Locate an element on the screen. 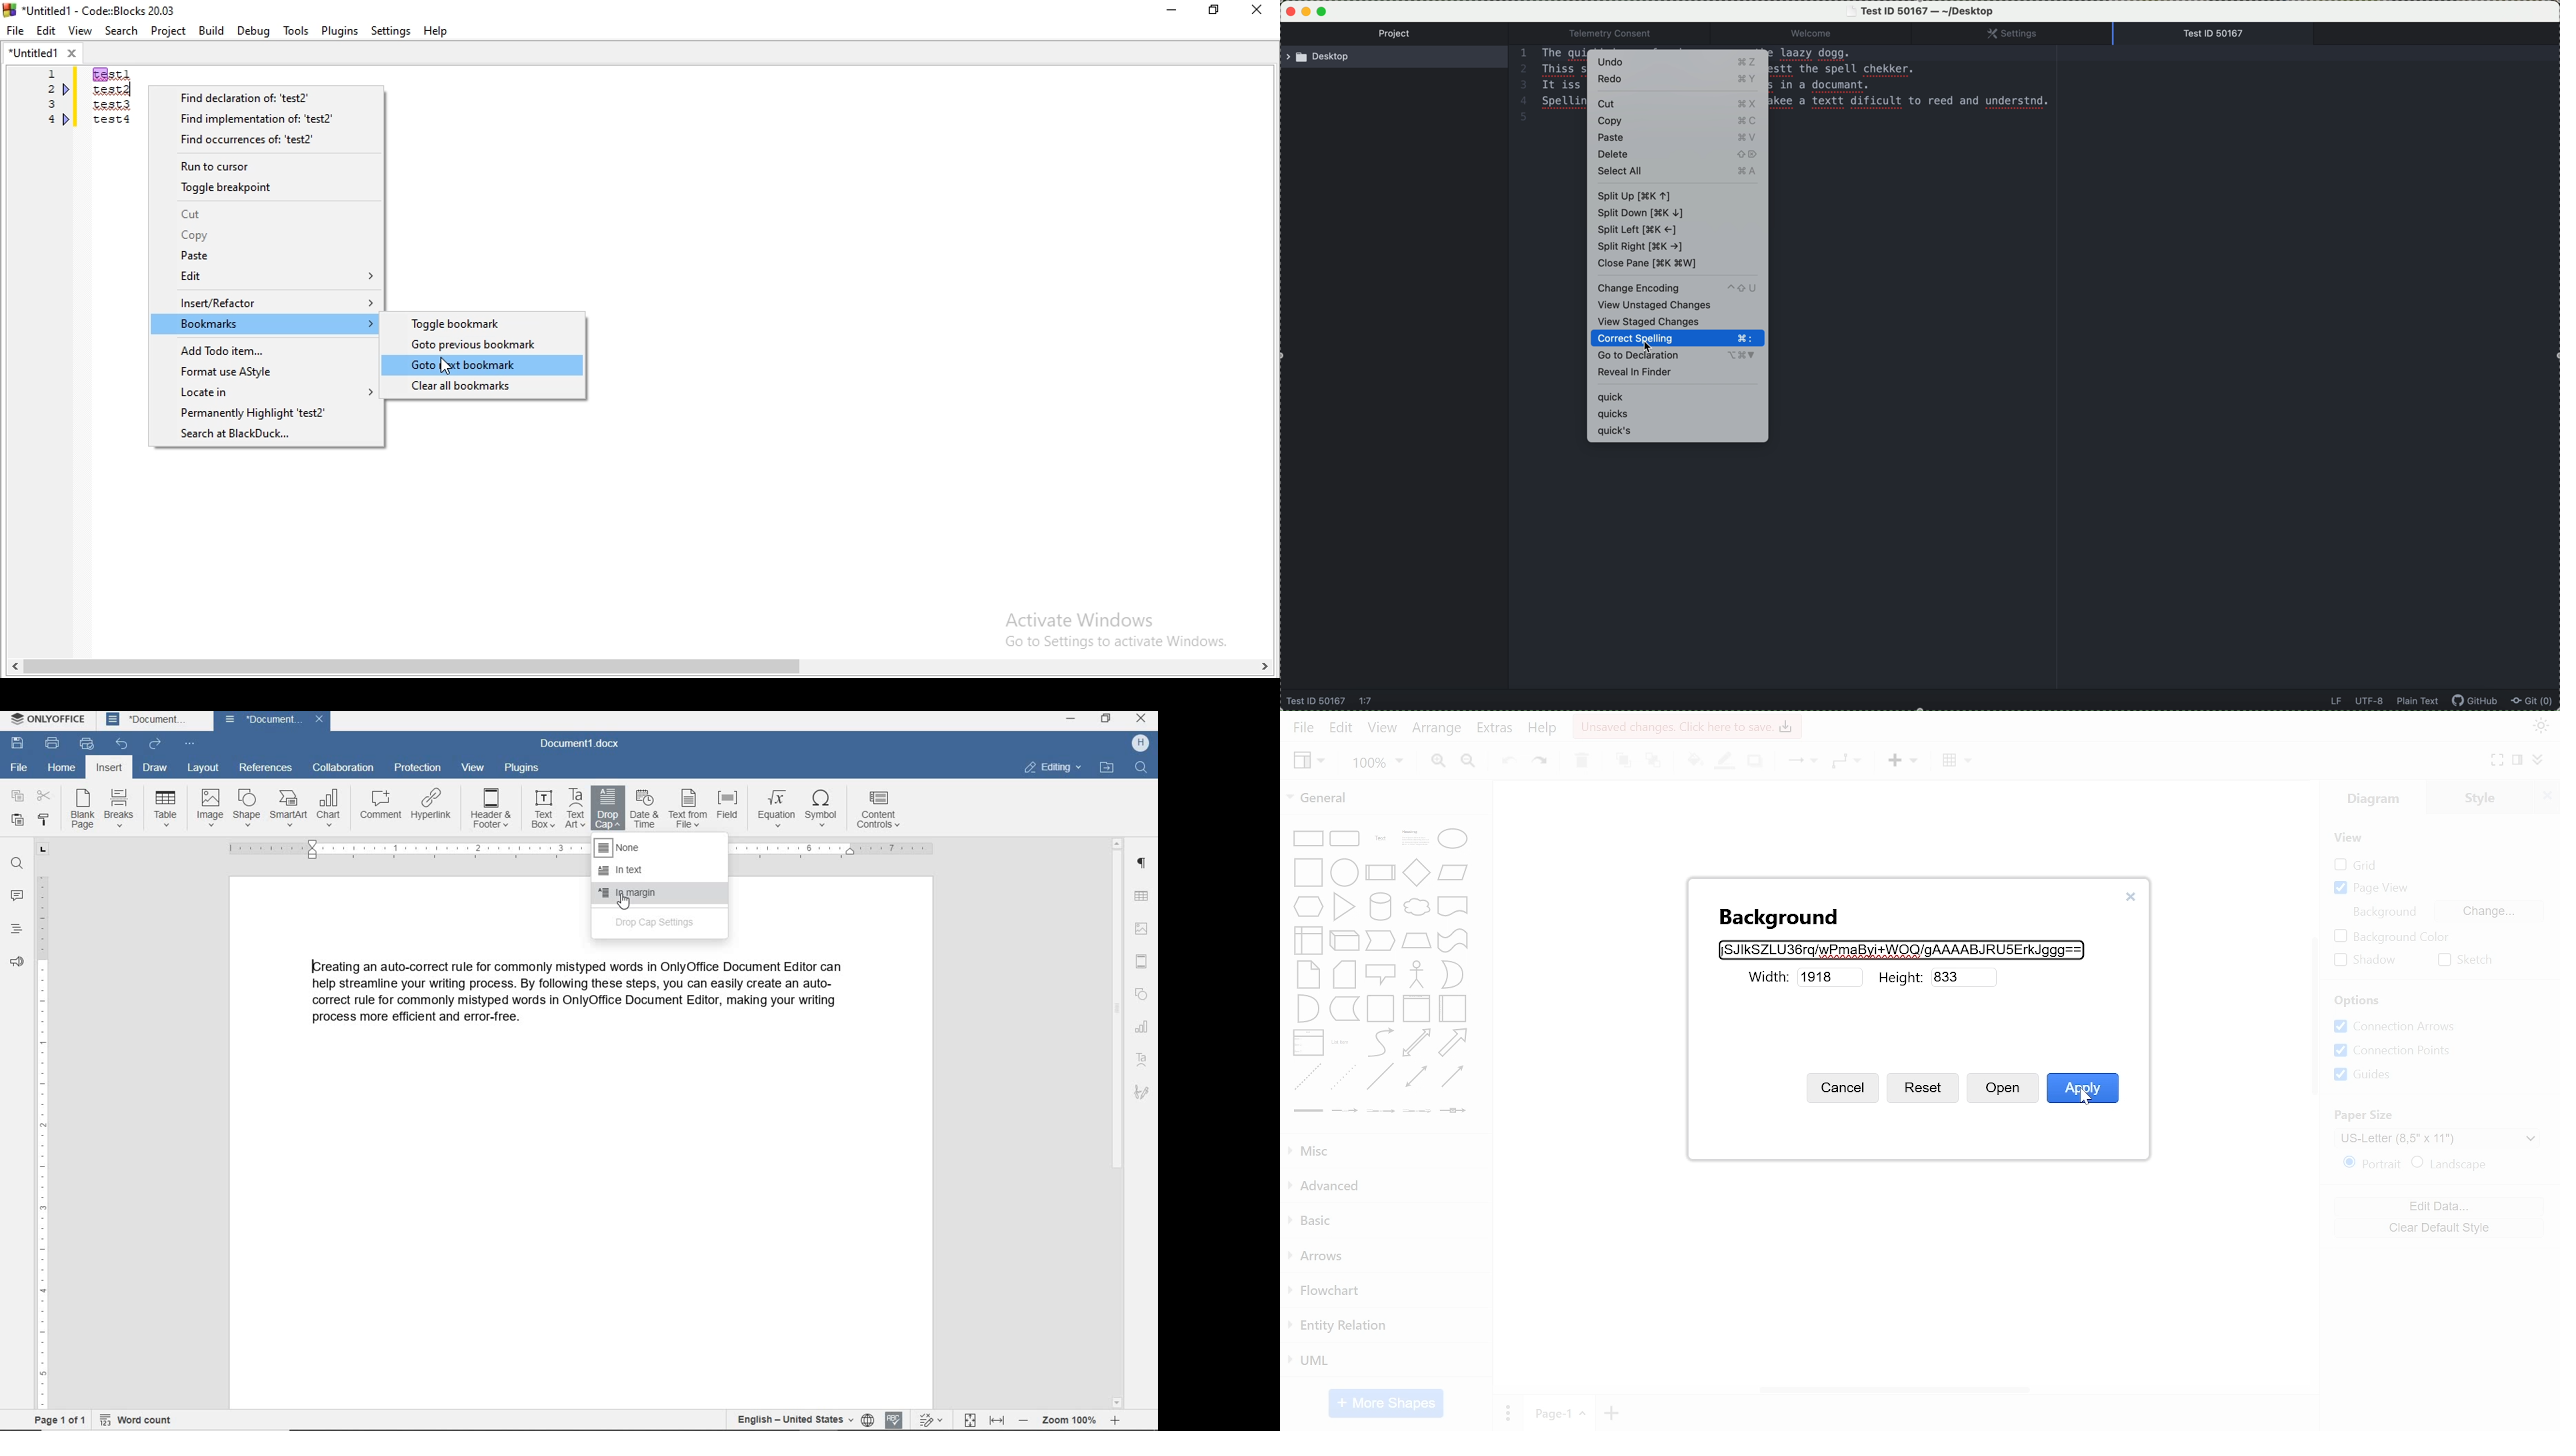  general shapes is located at coordinates (1452, 905).